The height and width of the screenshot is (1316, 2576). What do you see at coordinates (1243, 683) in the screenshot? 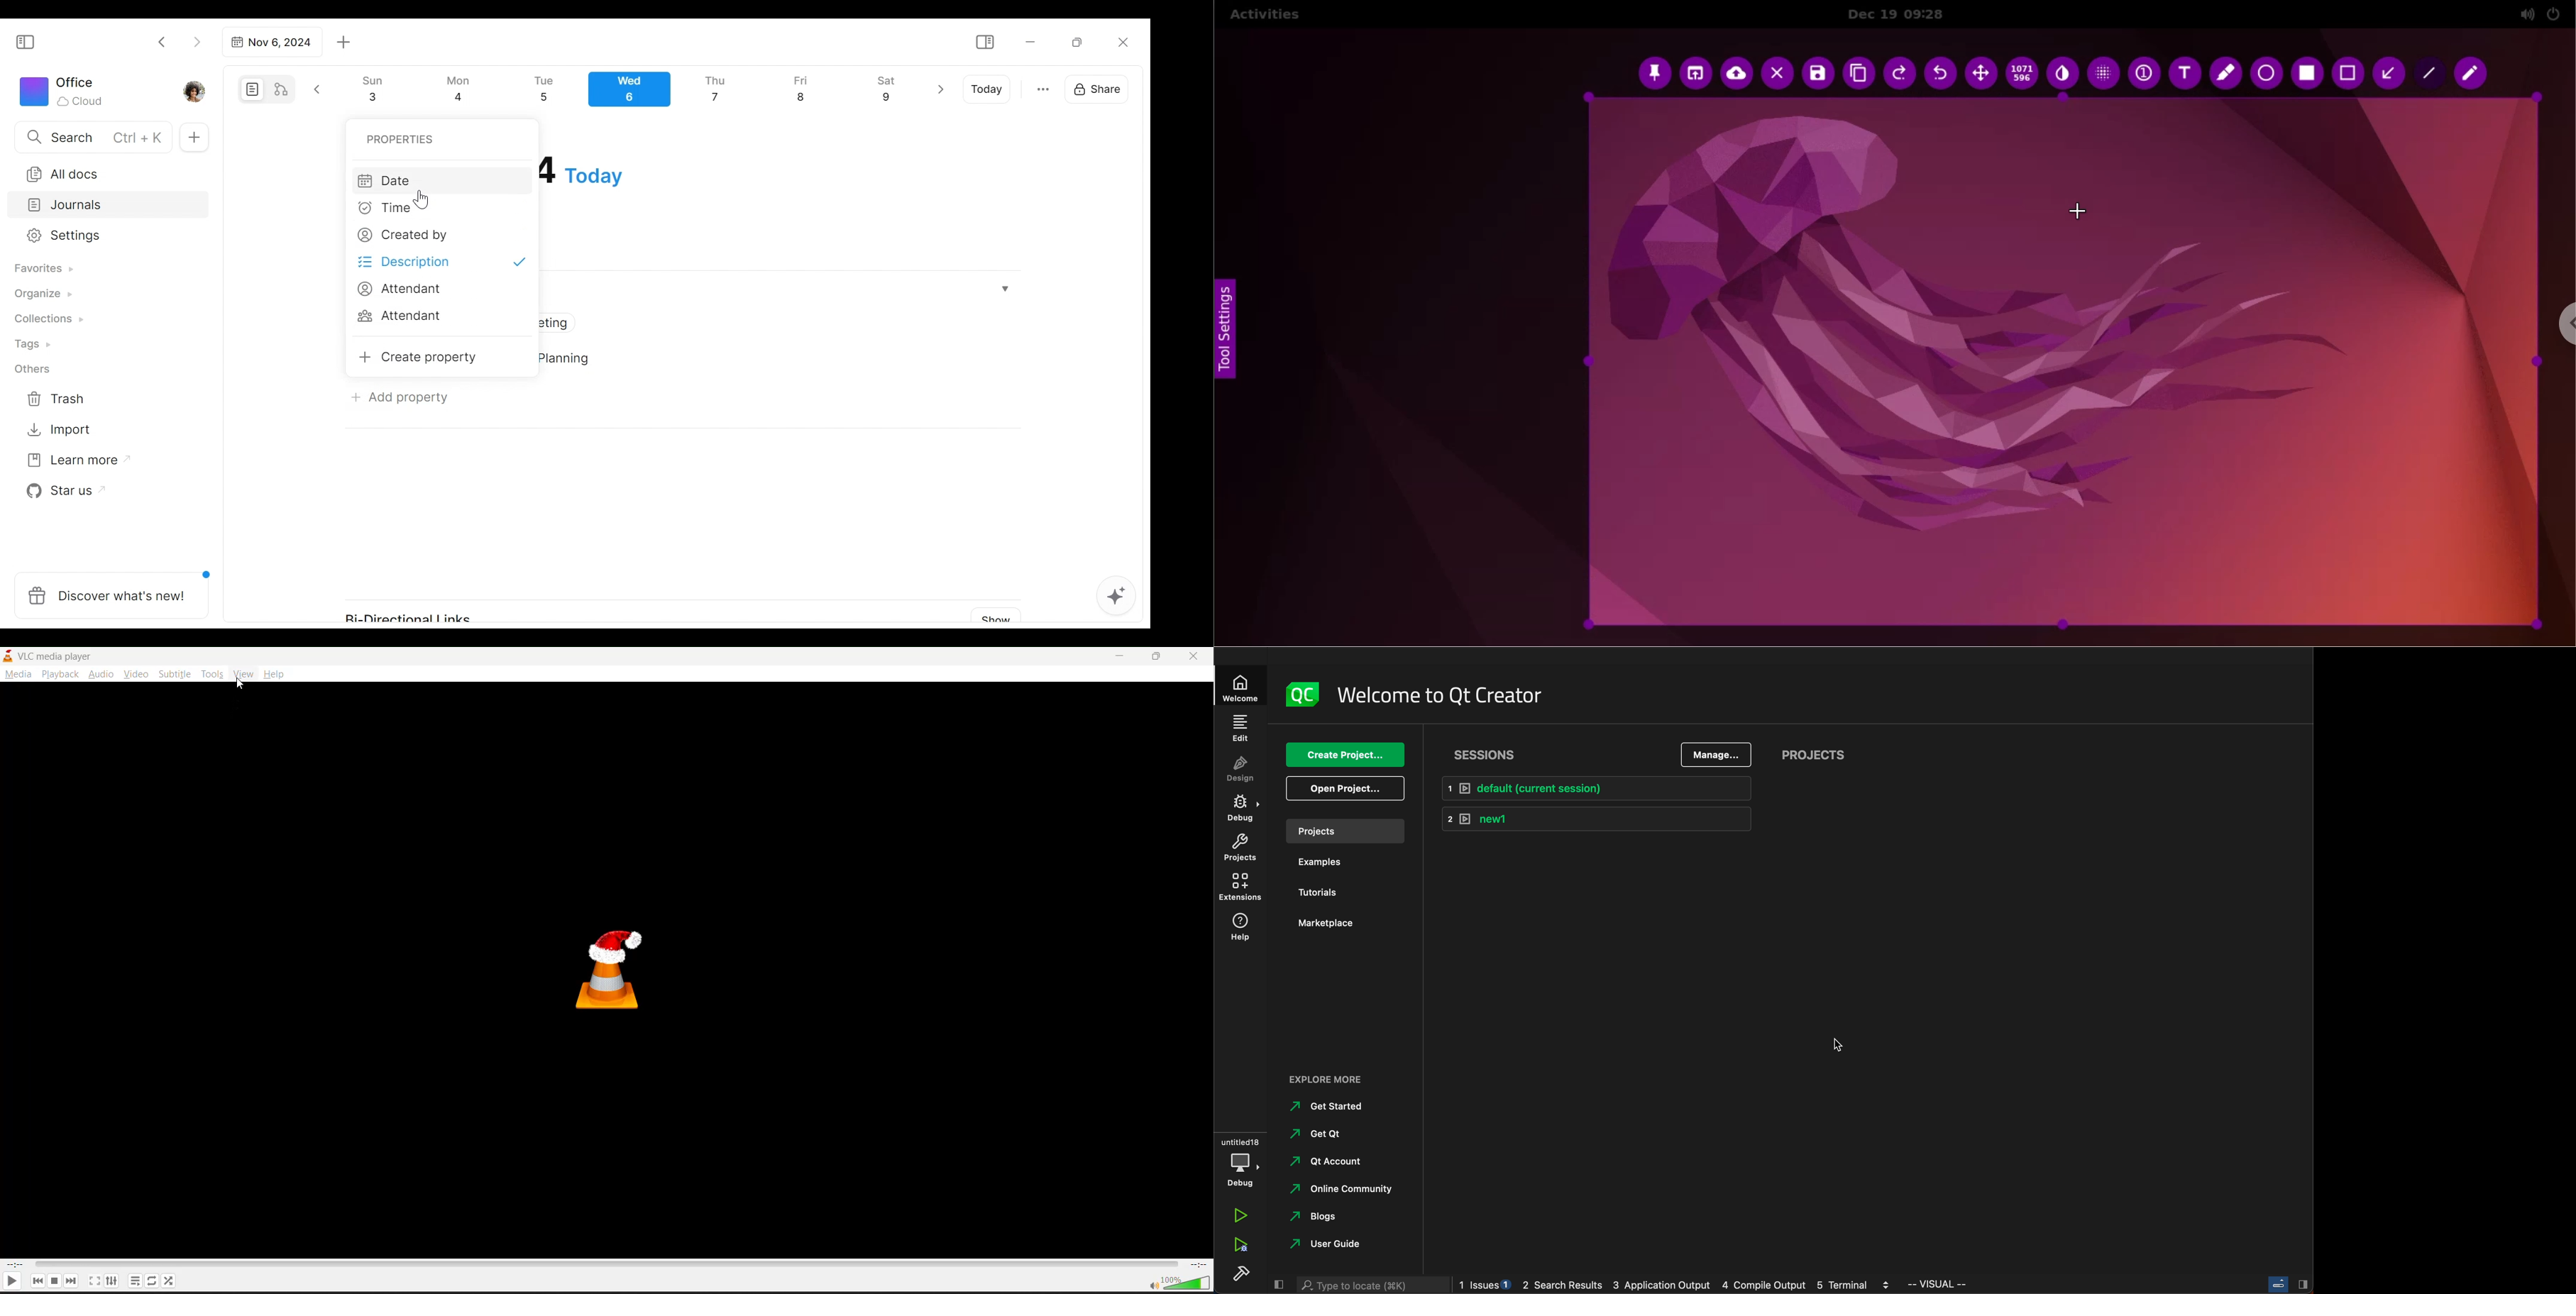
I see `welcomw` at bounding box center [1243, 683].